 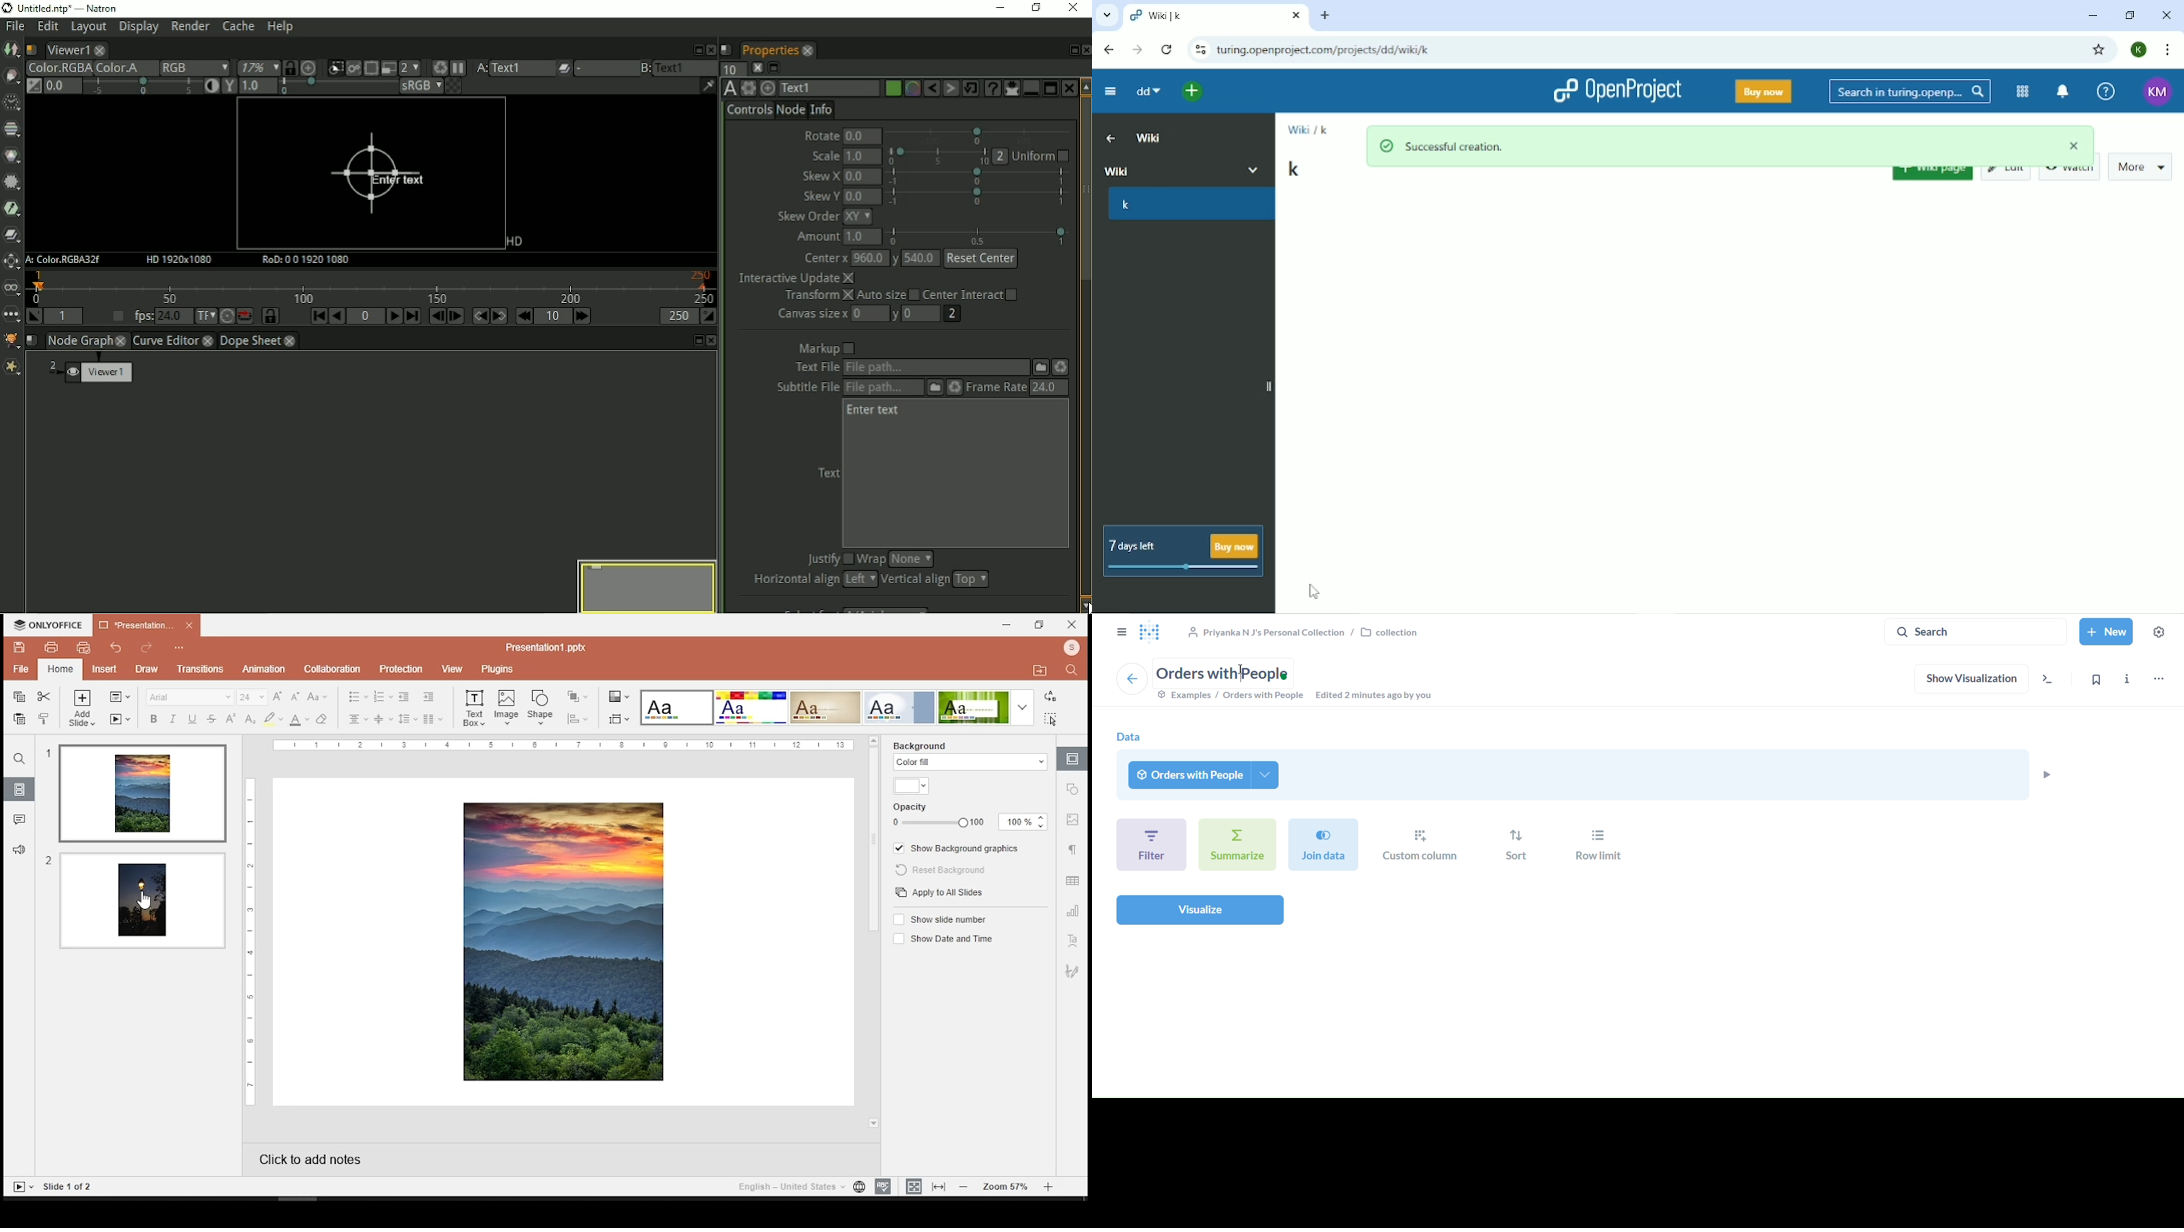 I want to click on comments, so click(x=18, y=817).